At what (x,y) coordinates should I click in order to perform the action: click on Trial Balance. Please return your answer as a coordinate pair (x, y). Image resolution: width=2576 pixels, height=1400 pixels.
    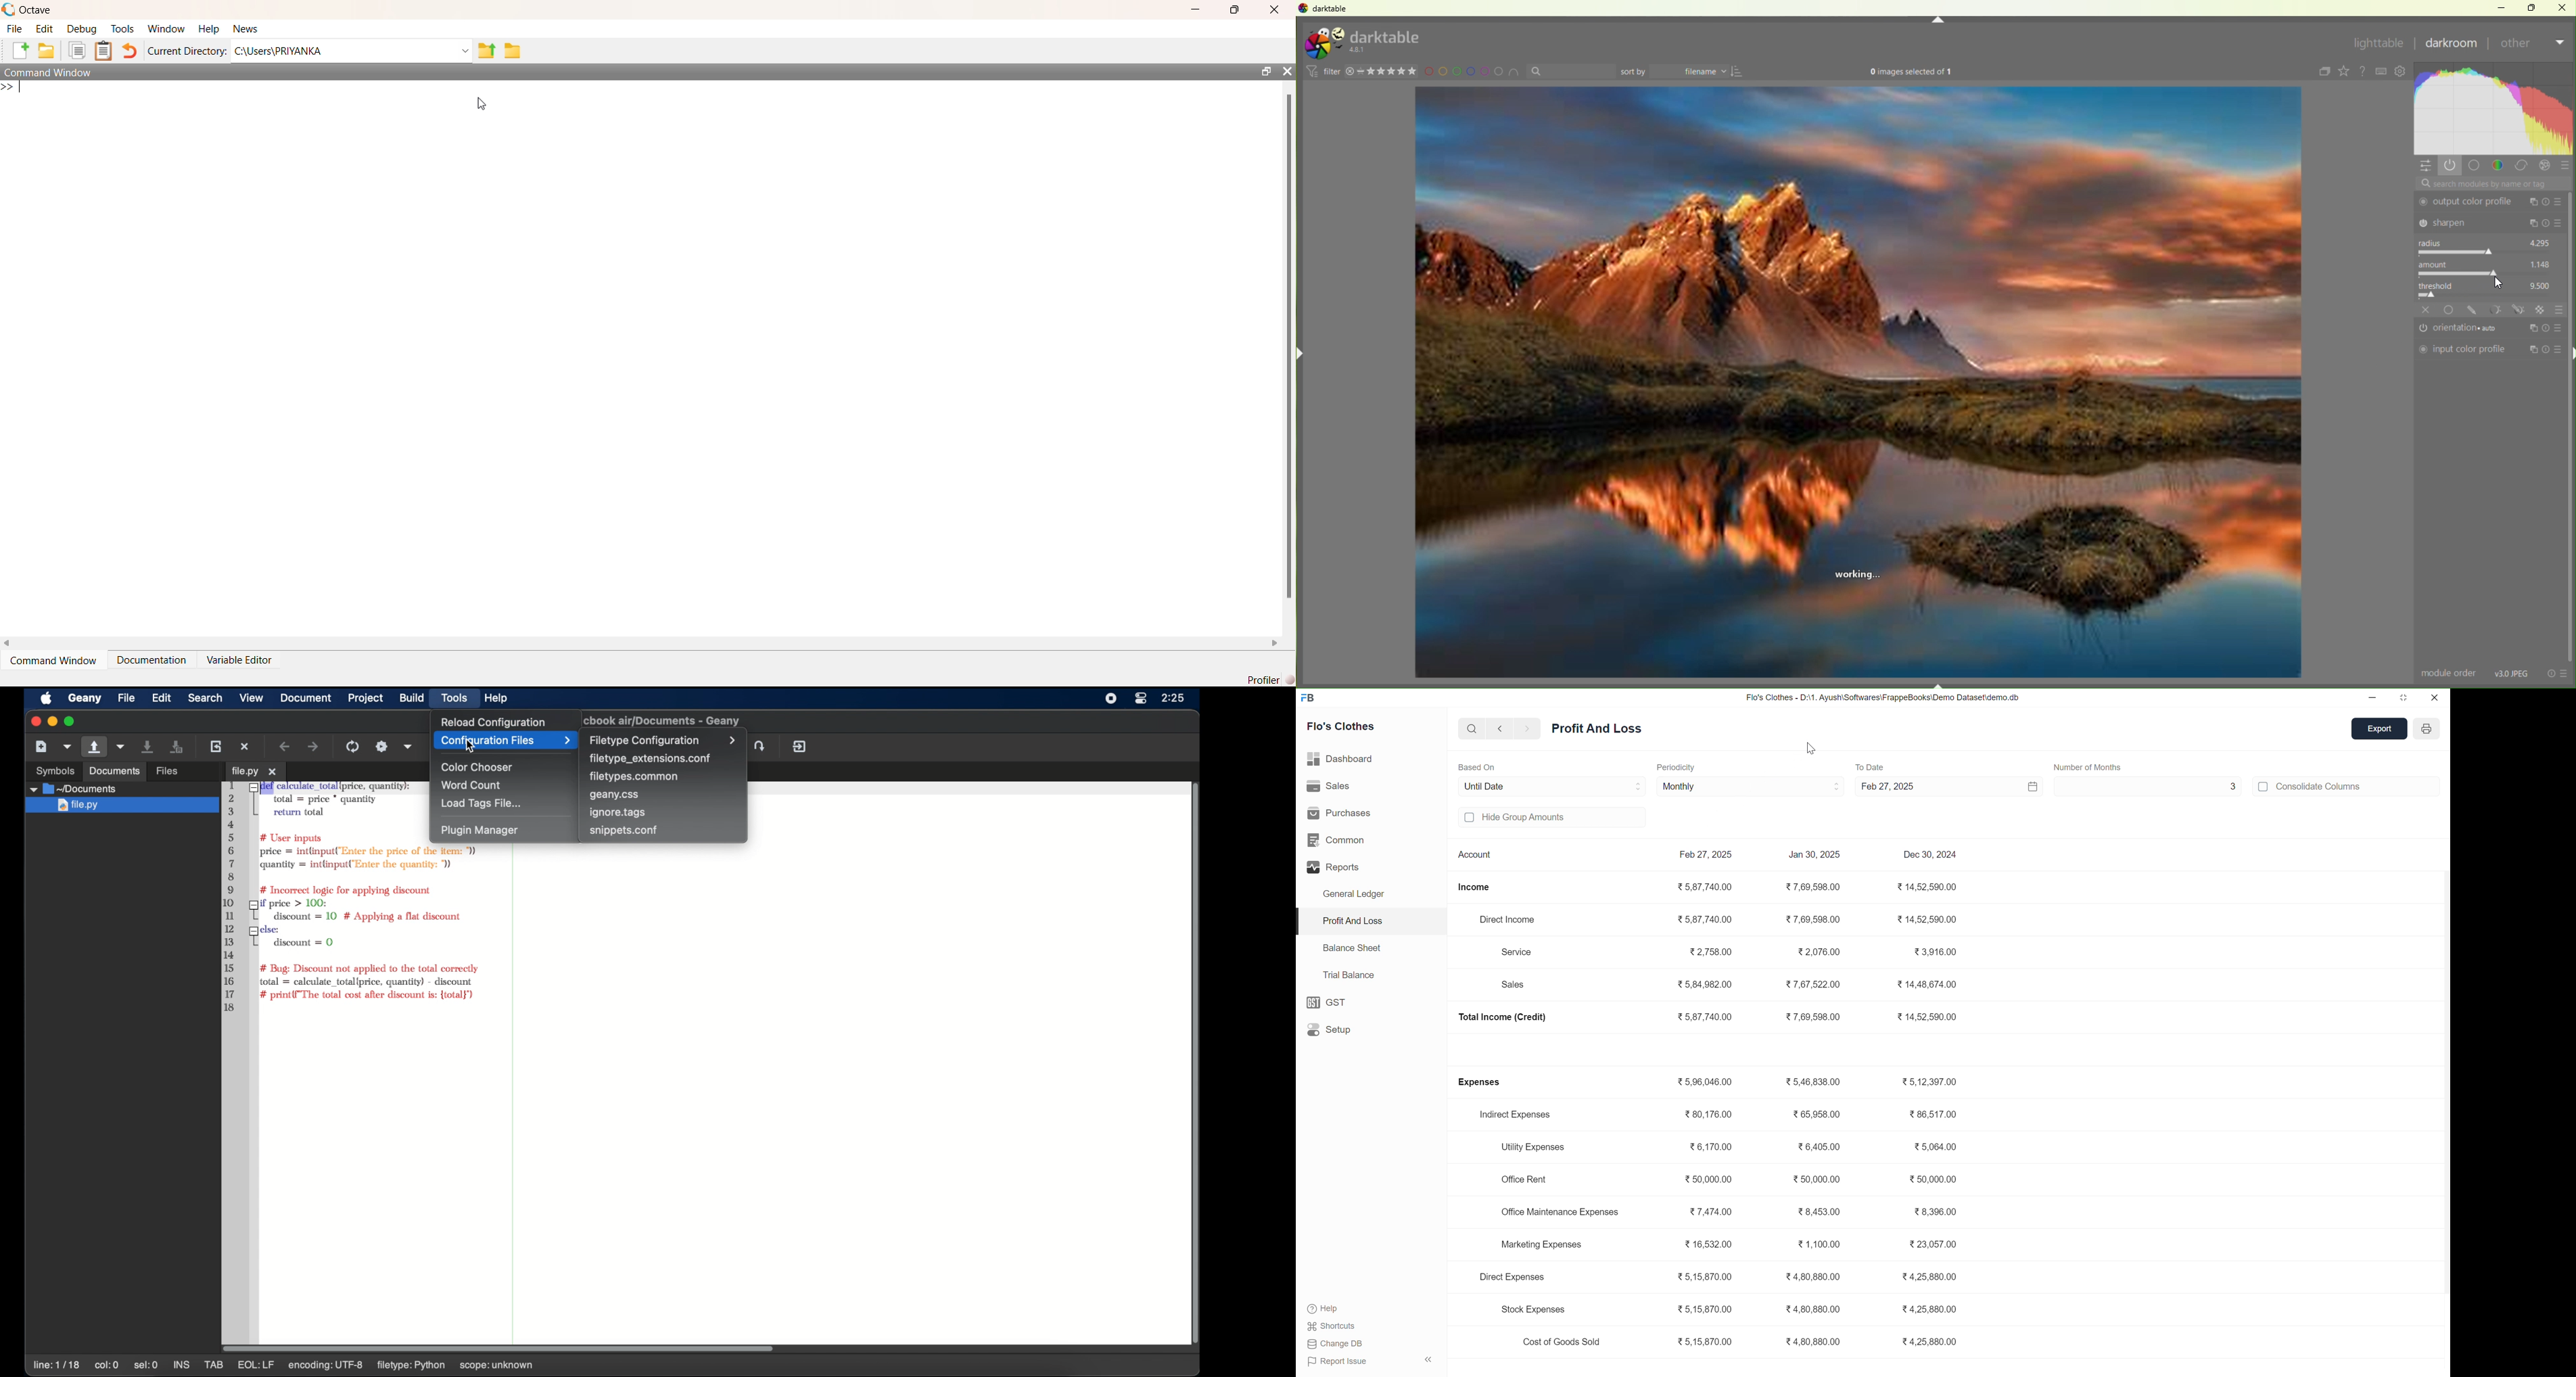
    Looking at the image, I should click on (1351, 974).